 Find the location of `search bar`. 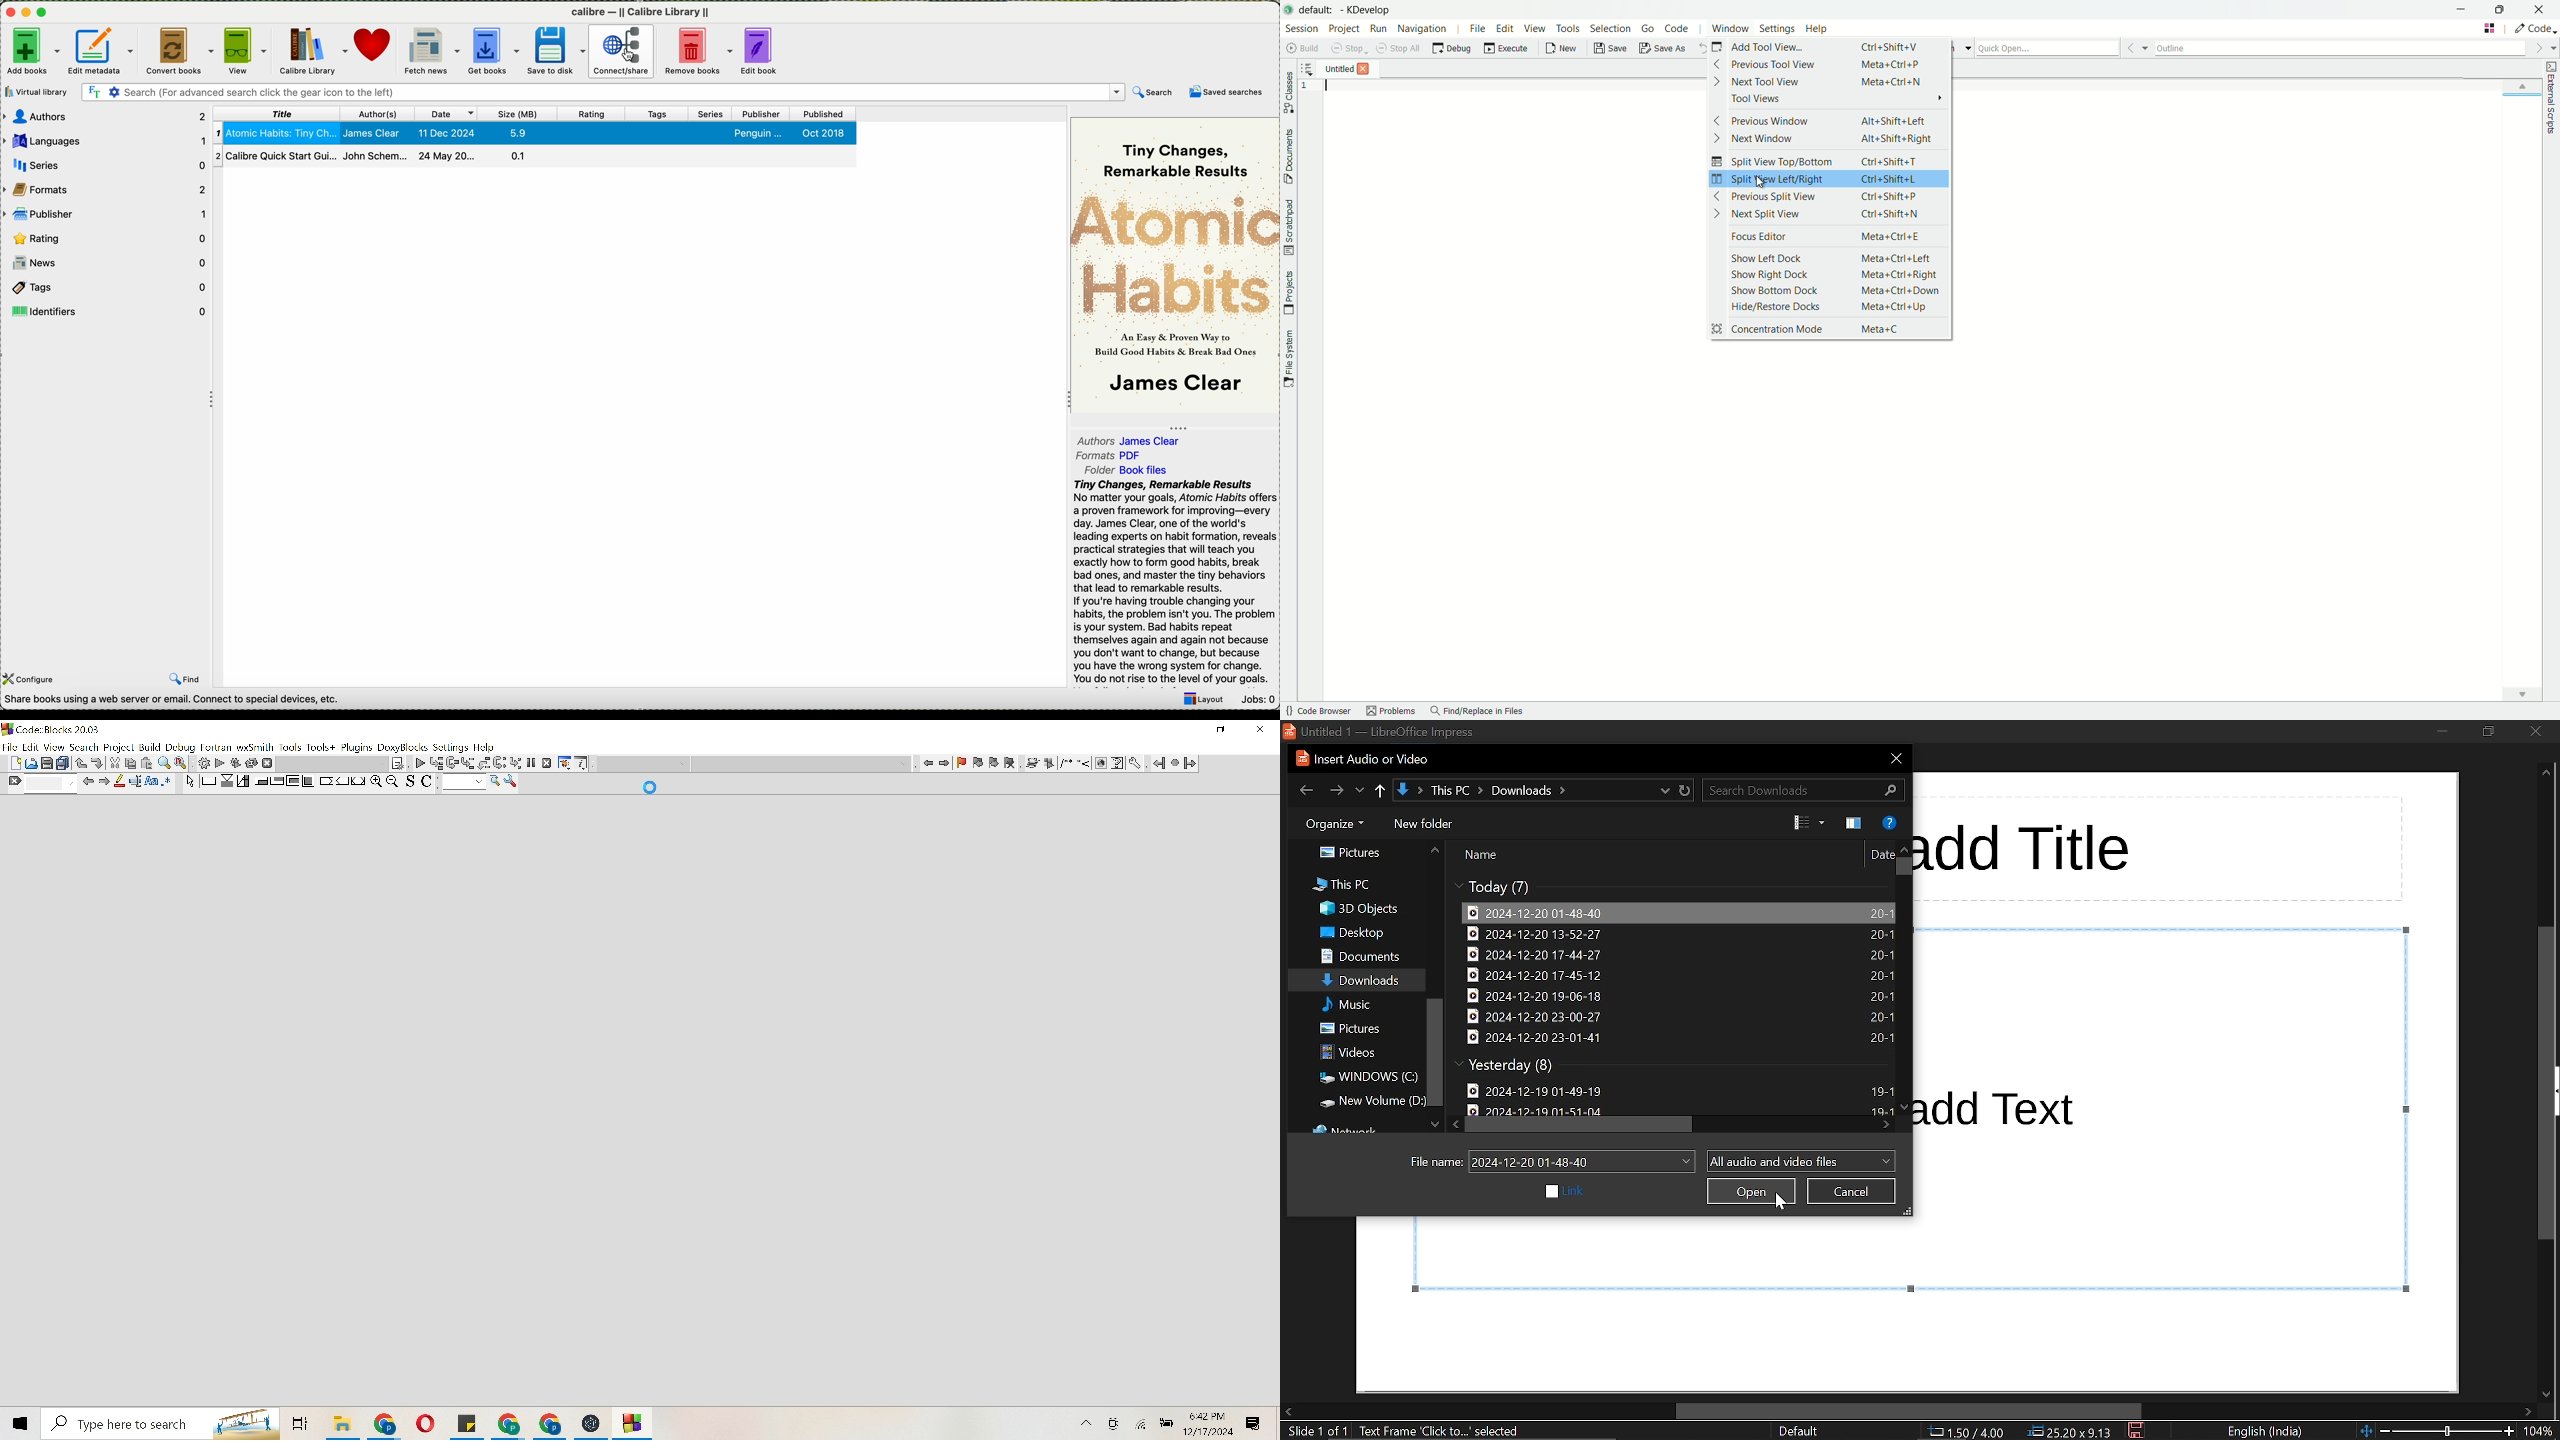

search bar is located at coordinates (626, 93).